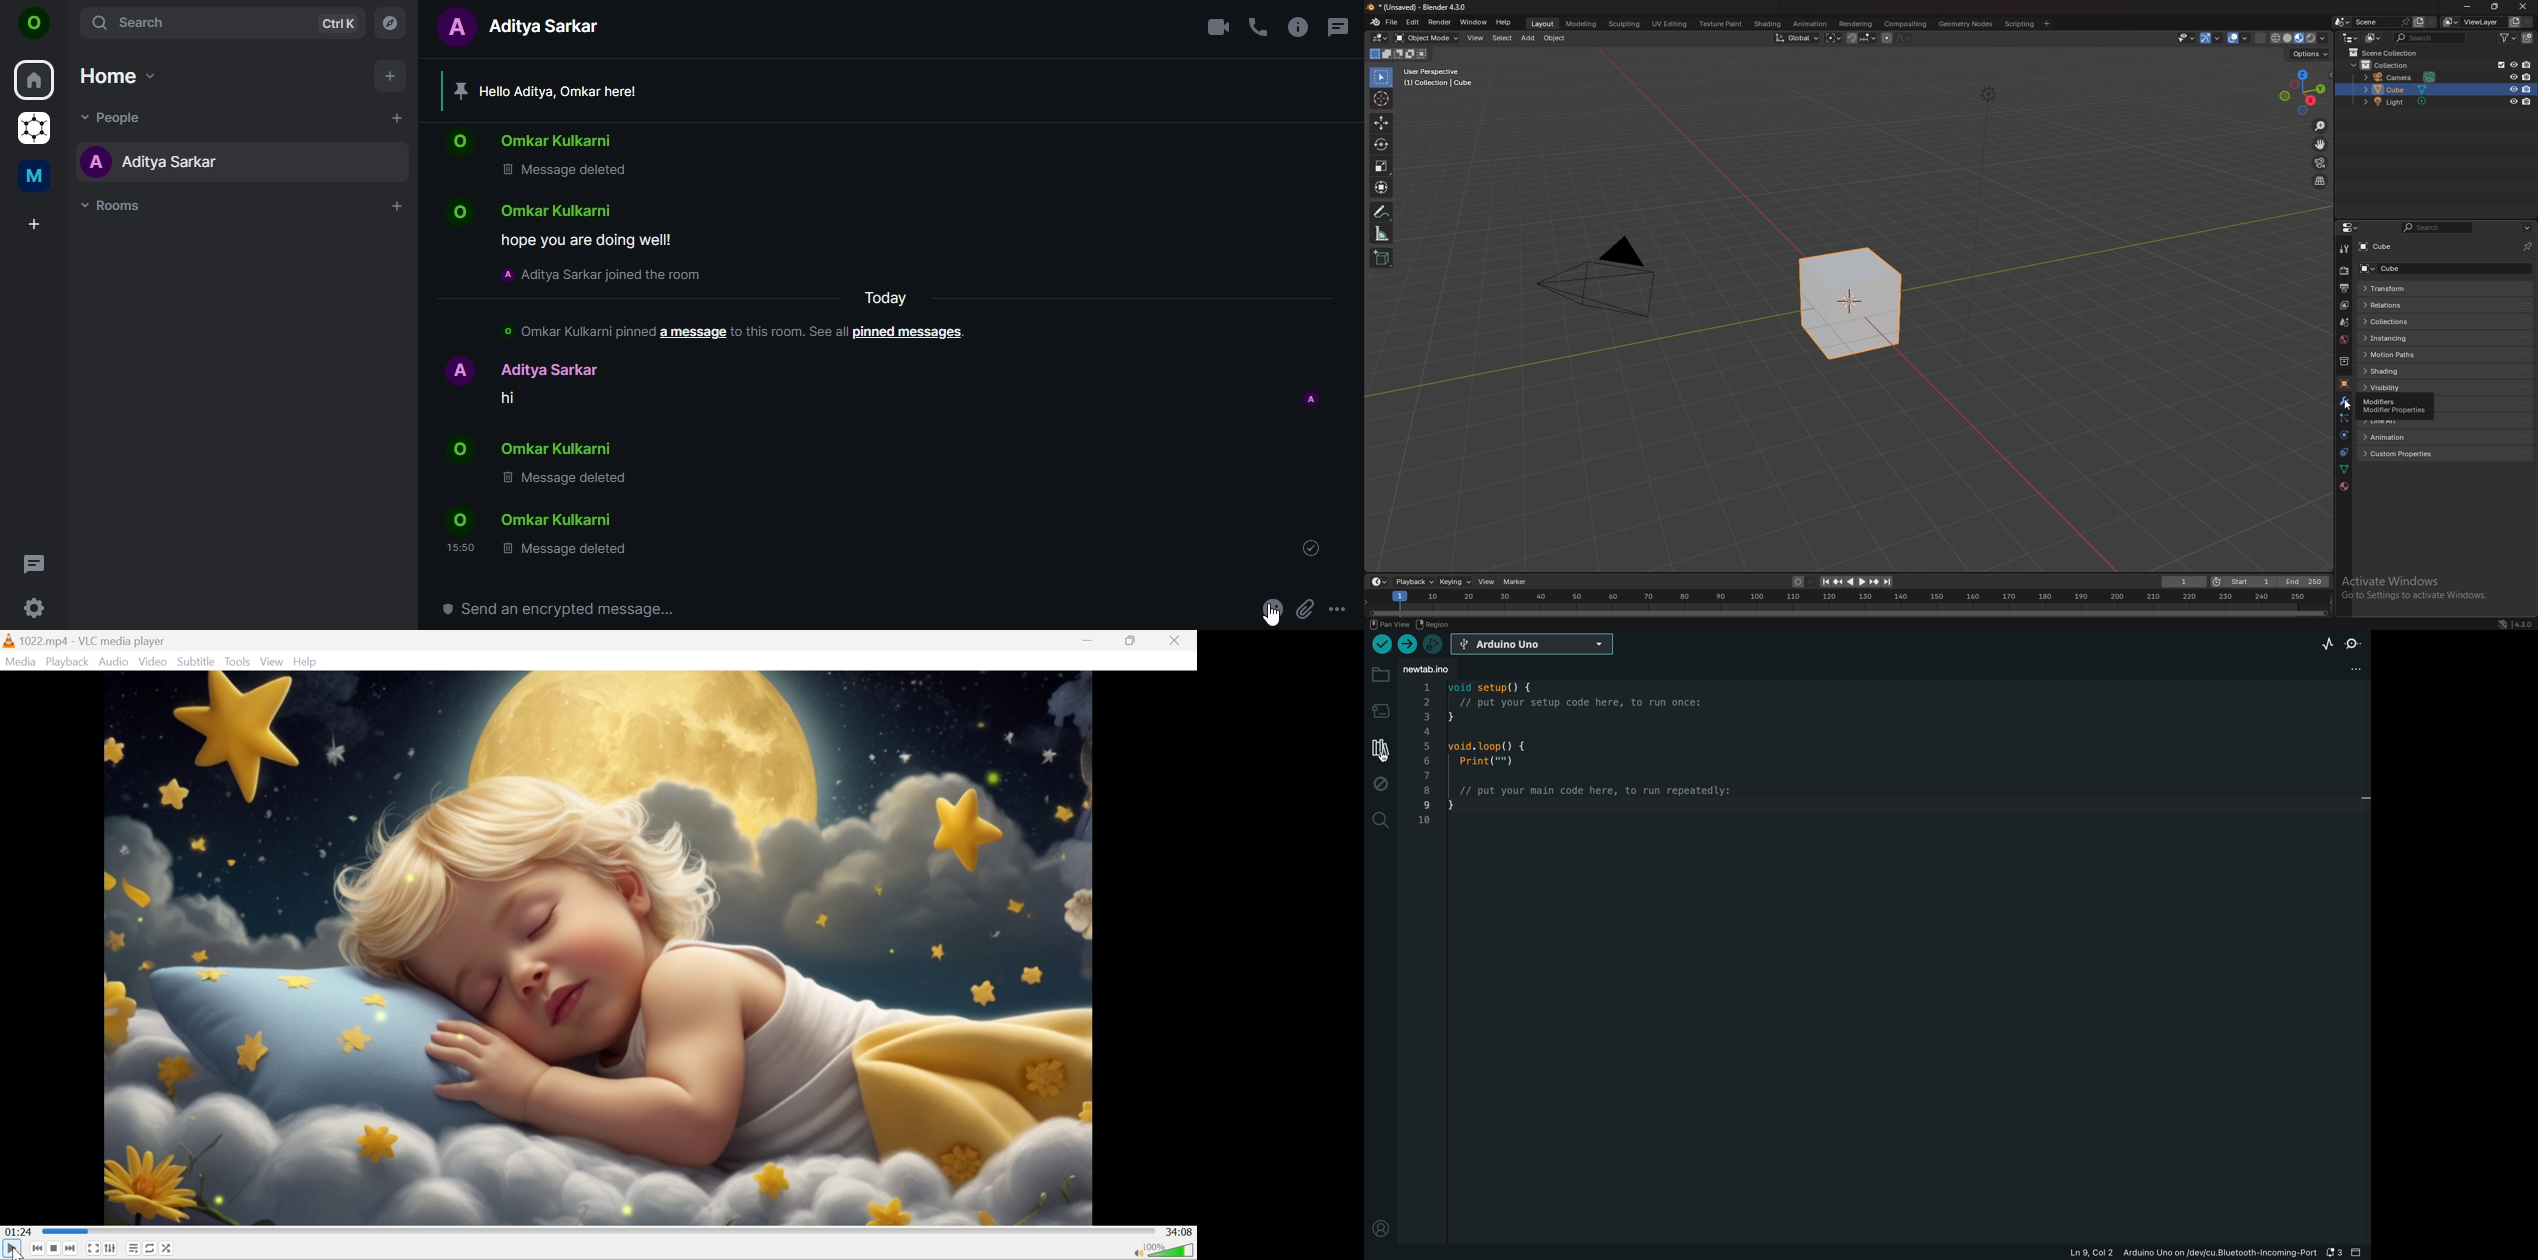 The width and height of the screenshot is (2548, 1260). What do you see at coordinates (69, 662) in the screenshot?
I see `Playback` at bounding box center [69, 662].